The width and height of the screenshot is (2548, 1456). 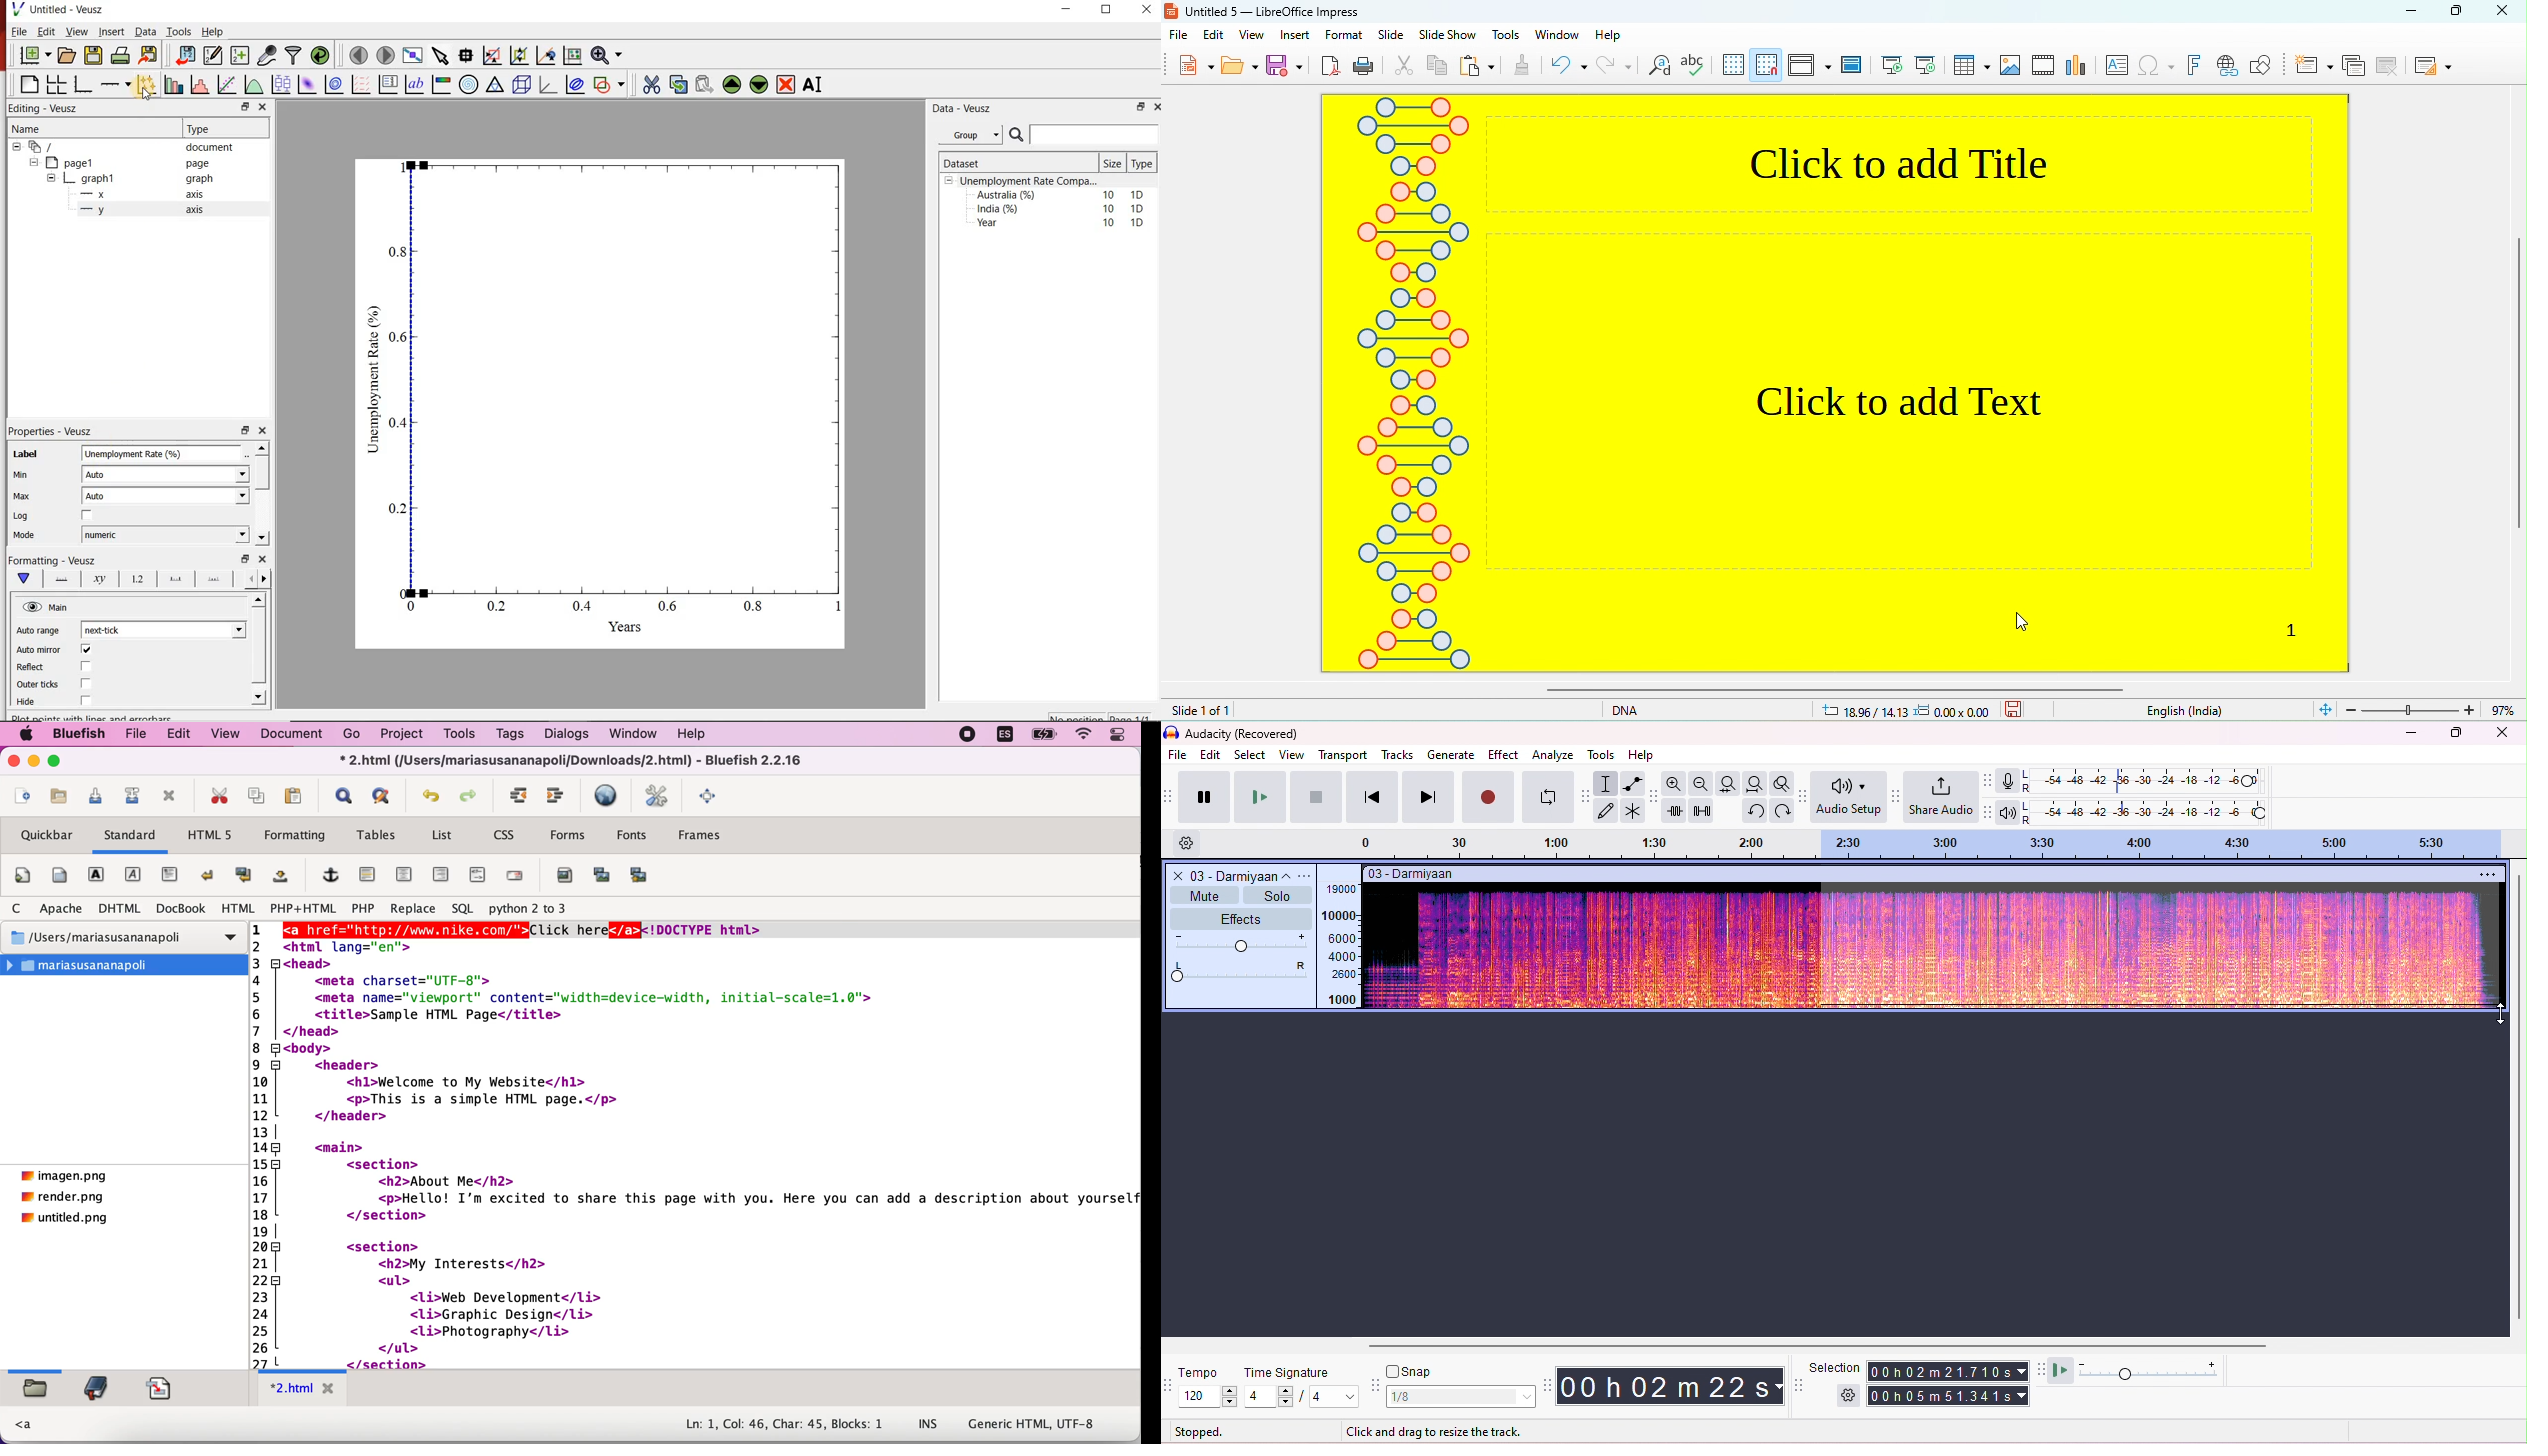 I want to click on click to recenter graph axes, so click(x=547, y=55).